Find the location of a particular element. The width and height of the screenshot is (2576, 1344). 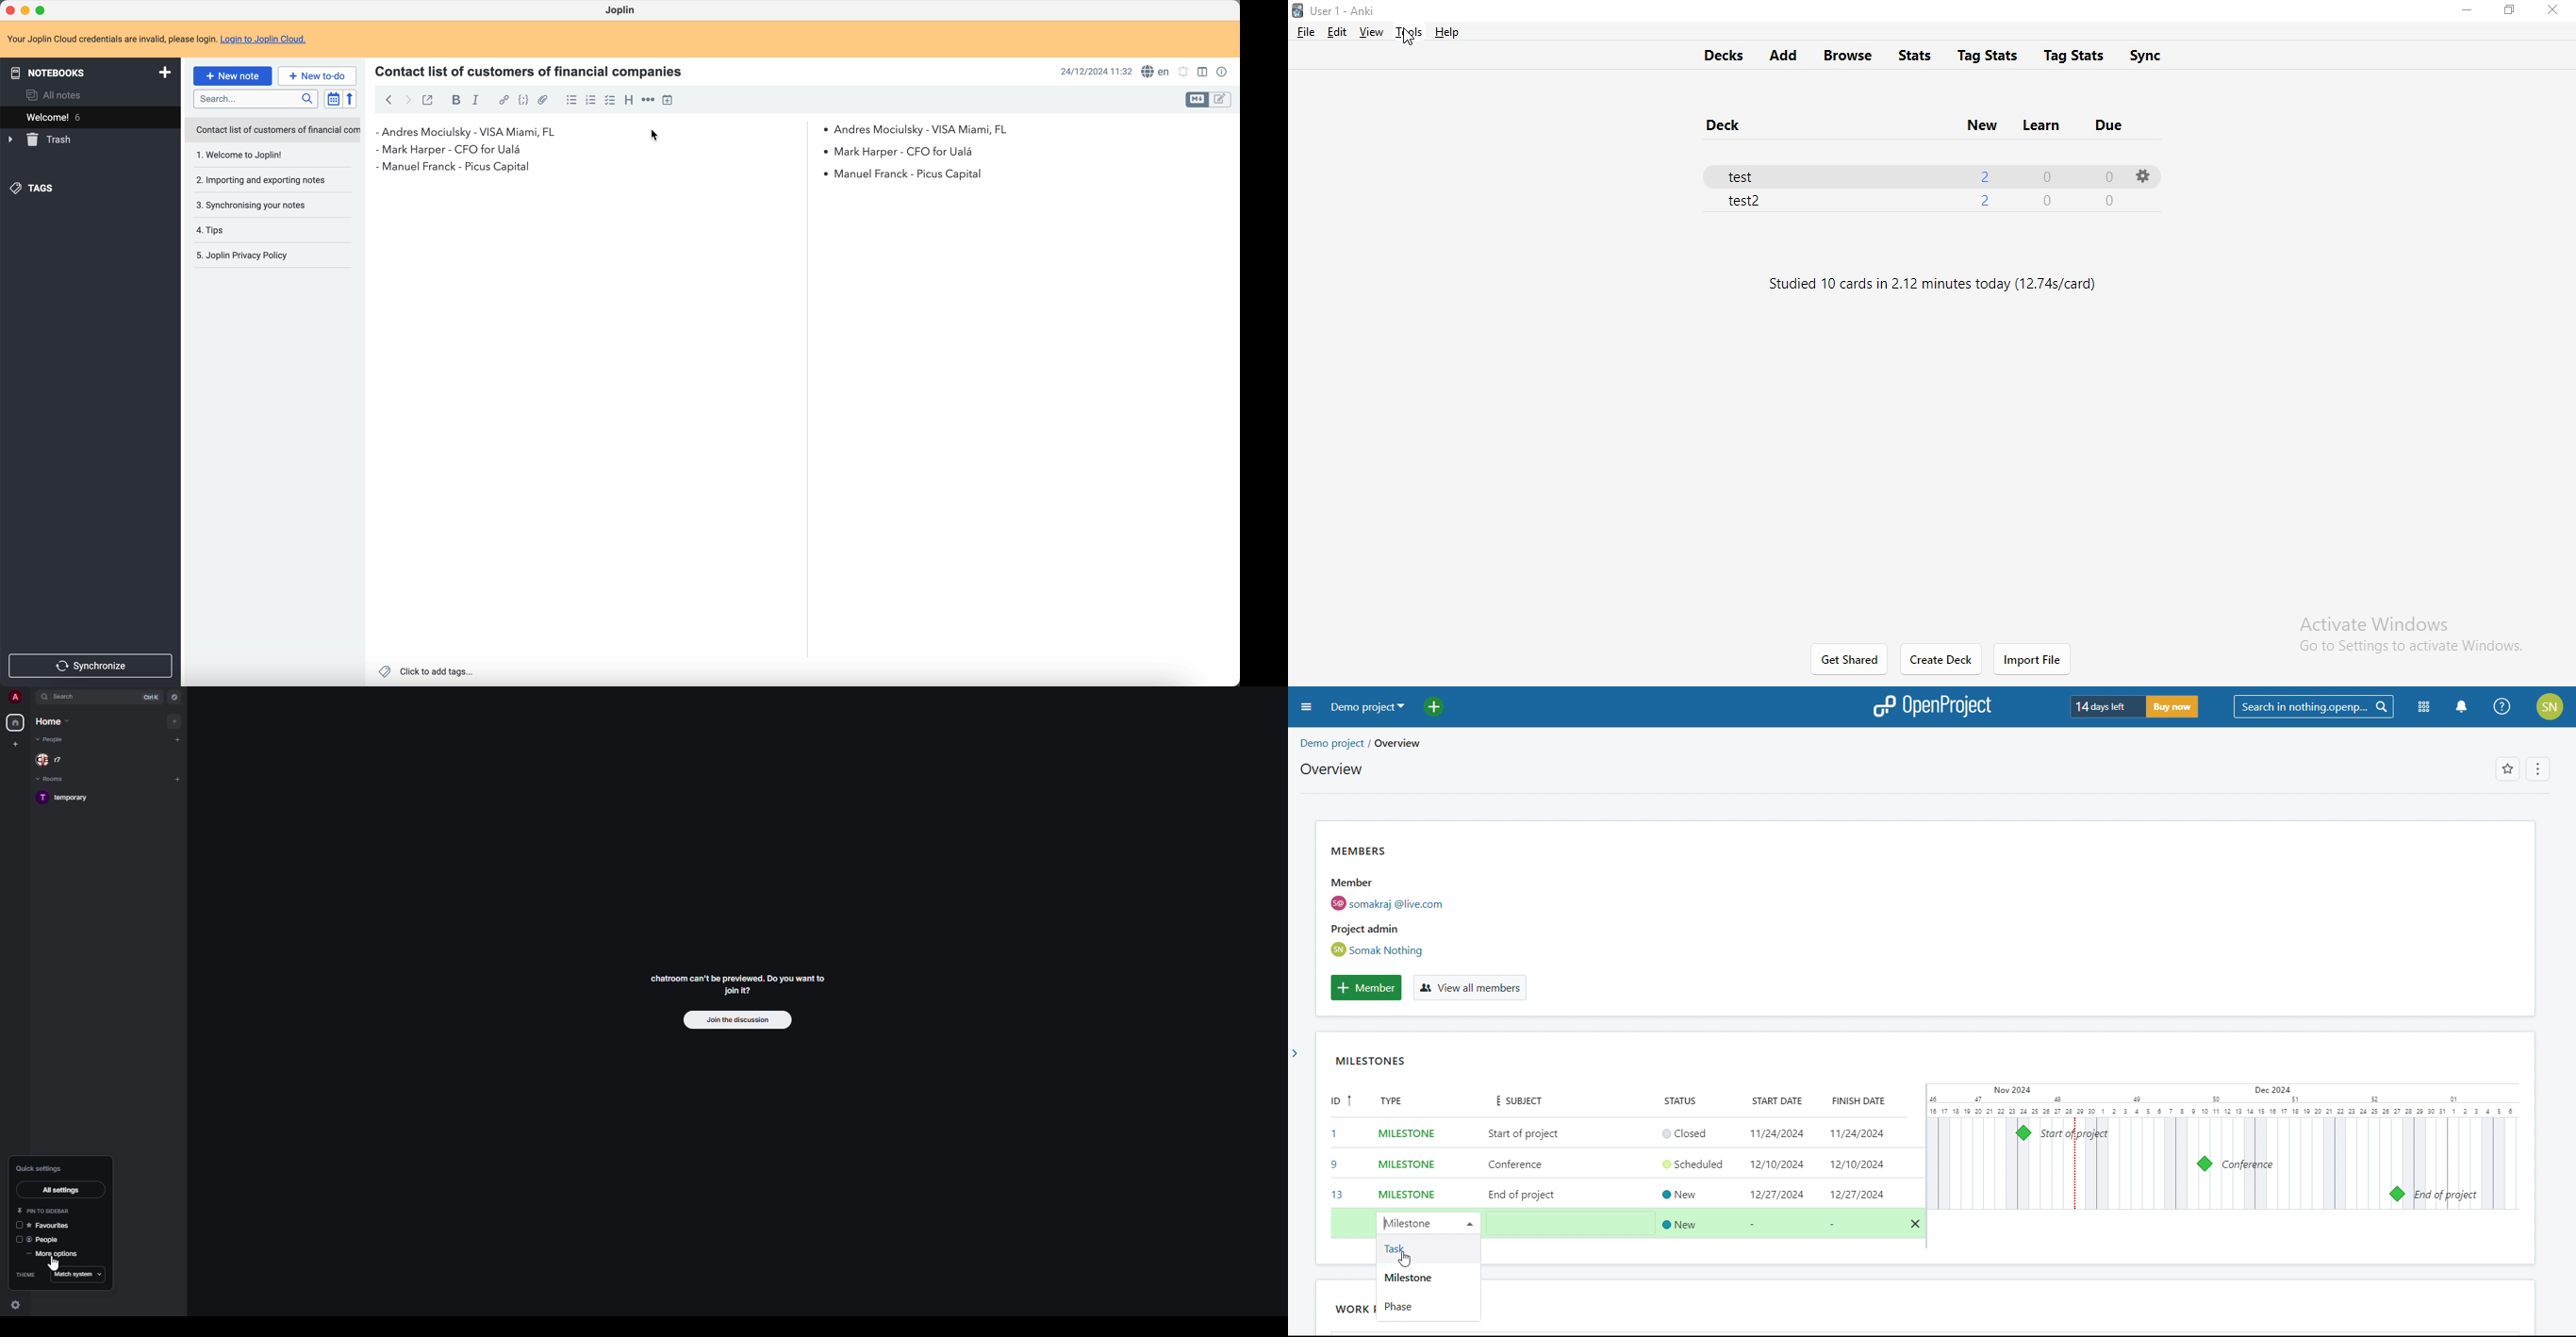

home is located at coordinates (15, 724).